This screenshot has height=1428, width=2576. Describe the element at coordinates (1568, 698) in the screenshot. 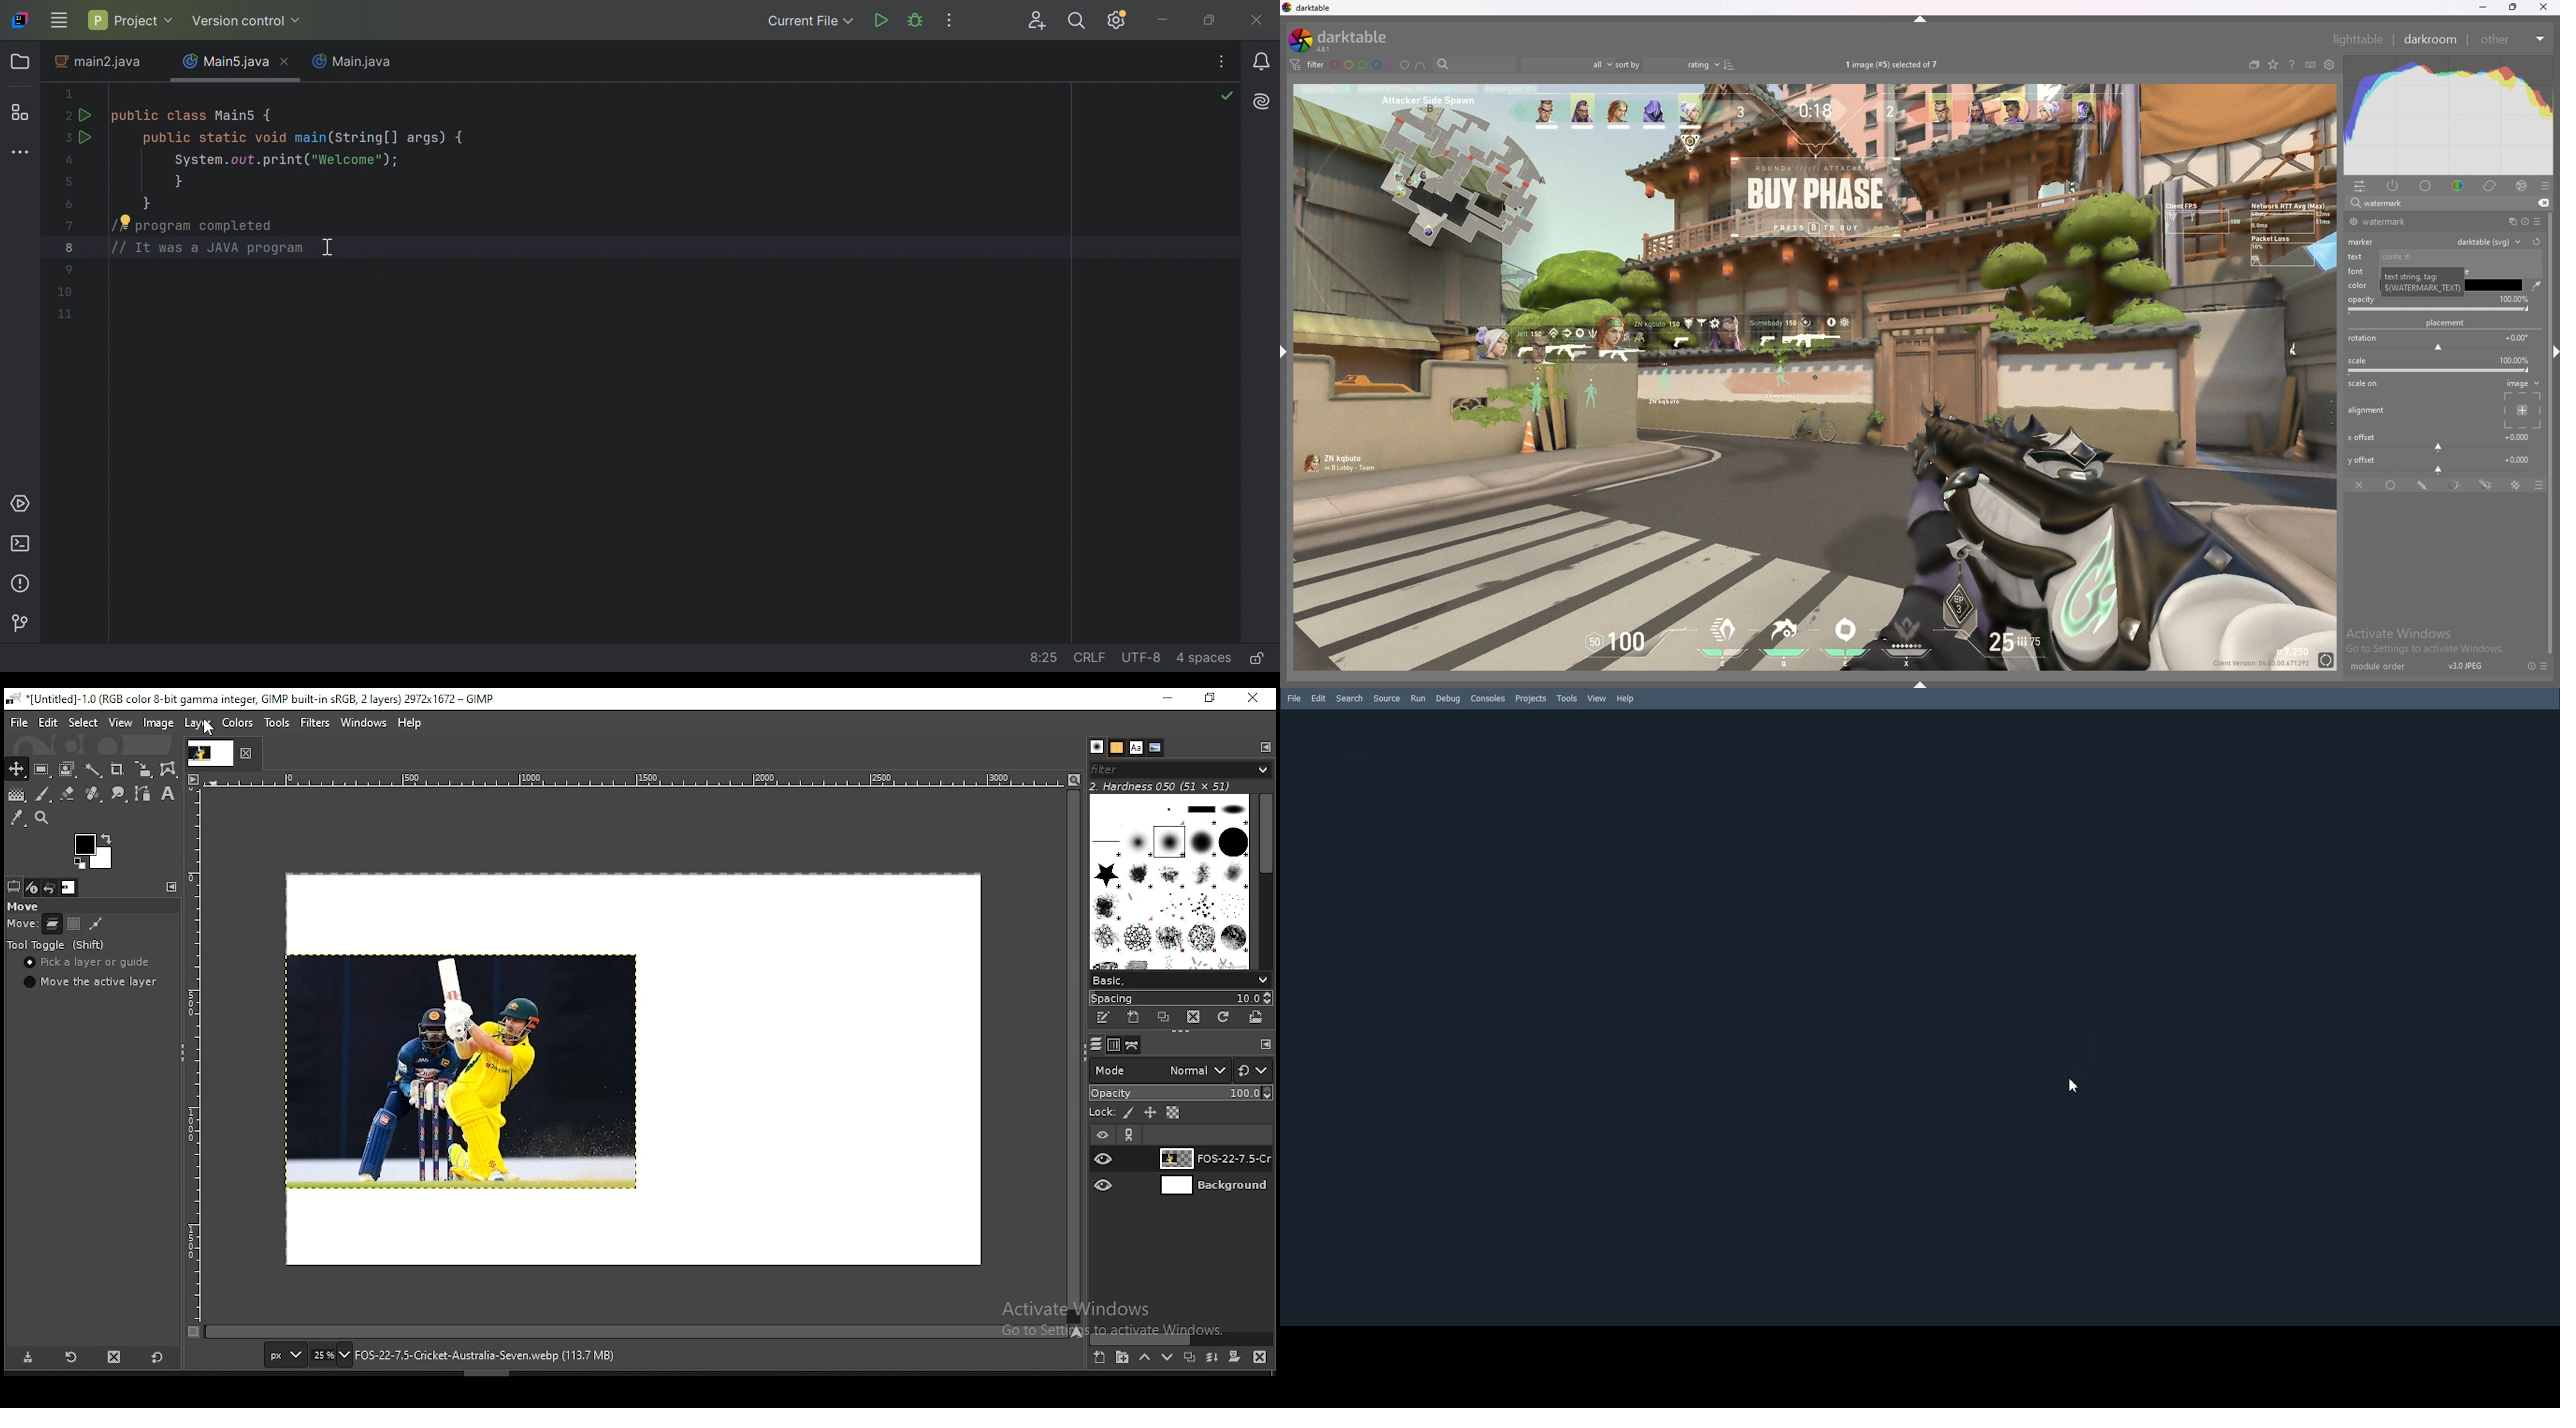

I see `Tools` at that location.